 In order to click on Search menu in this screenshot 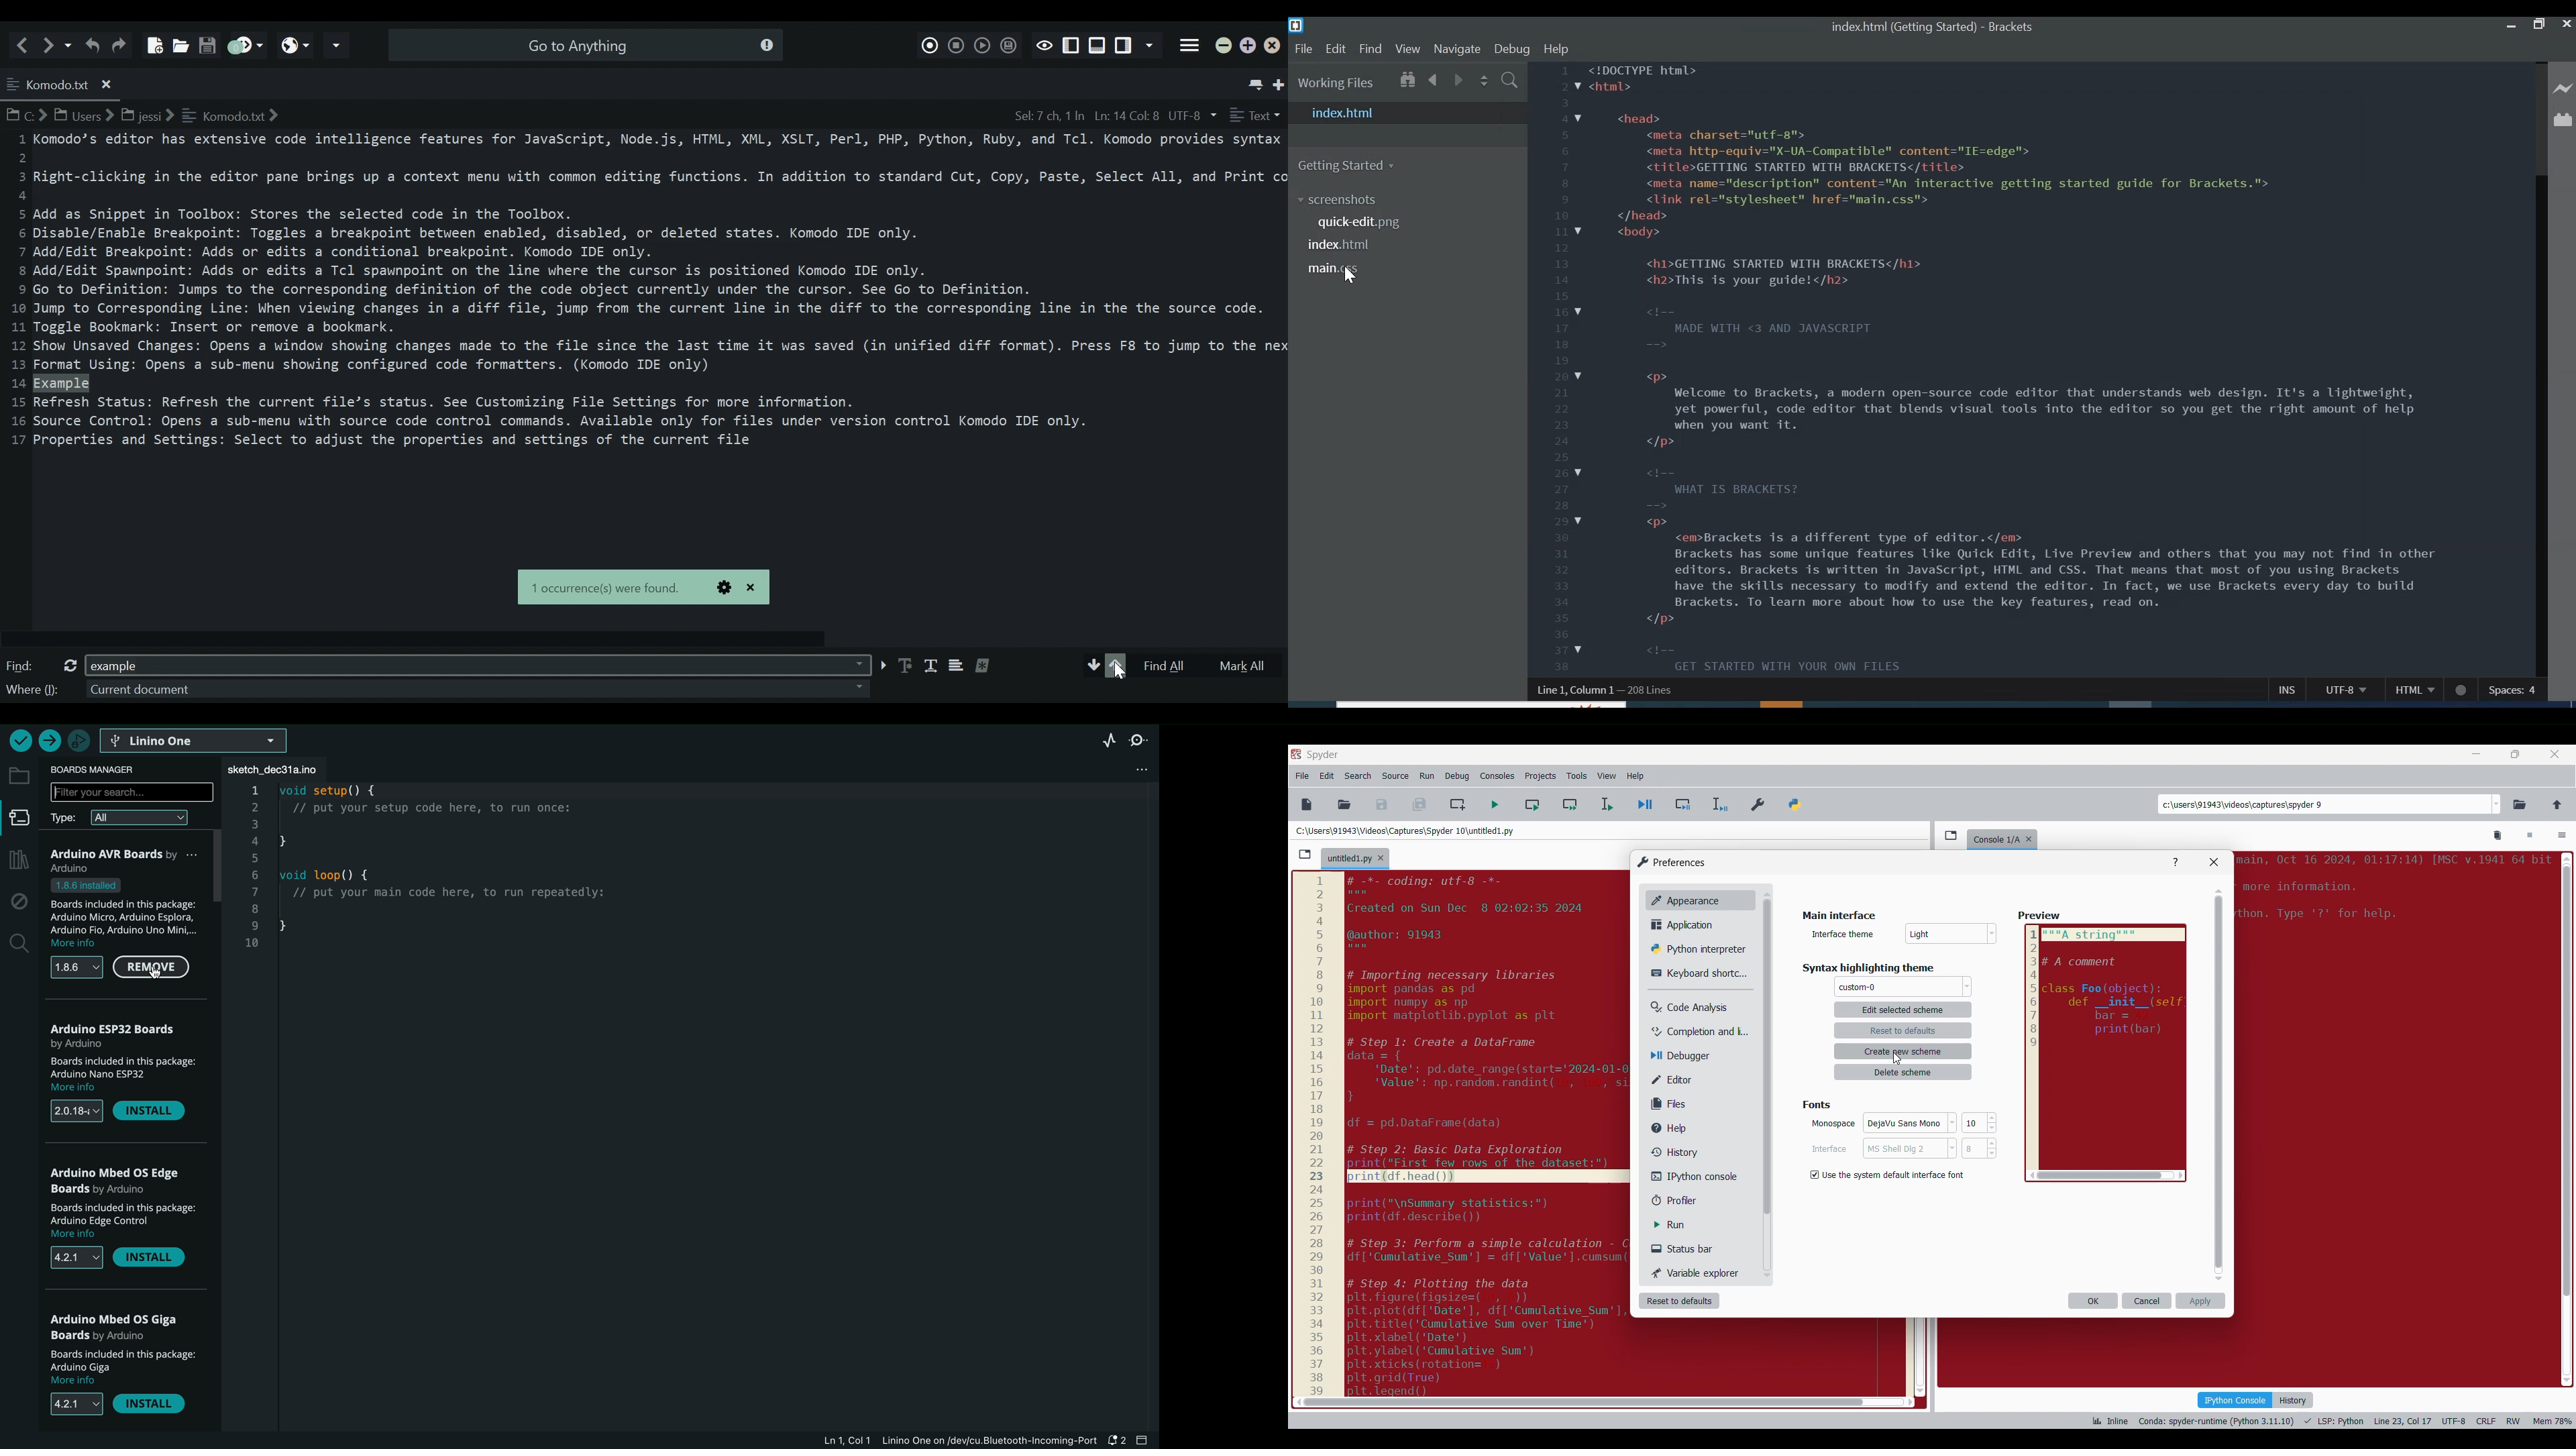, I will do `click(1358, 776)`.